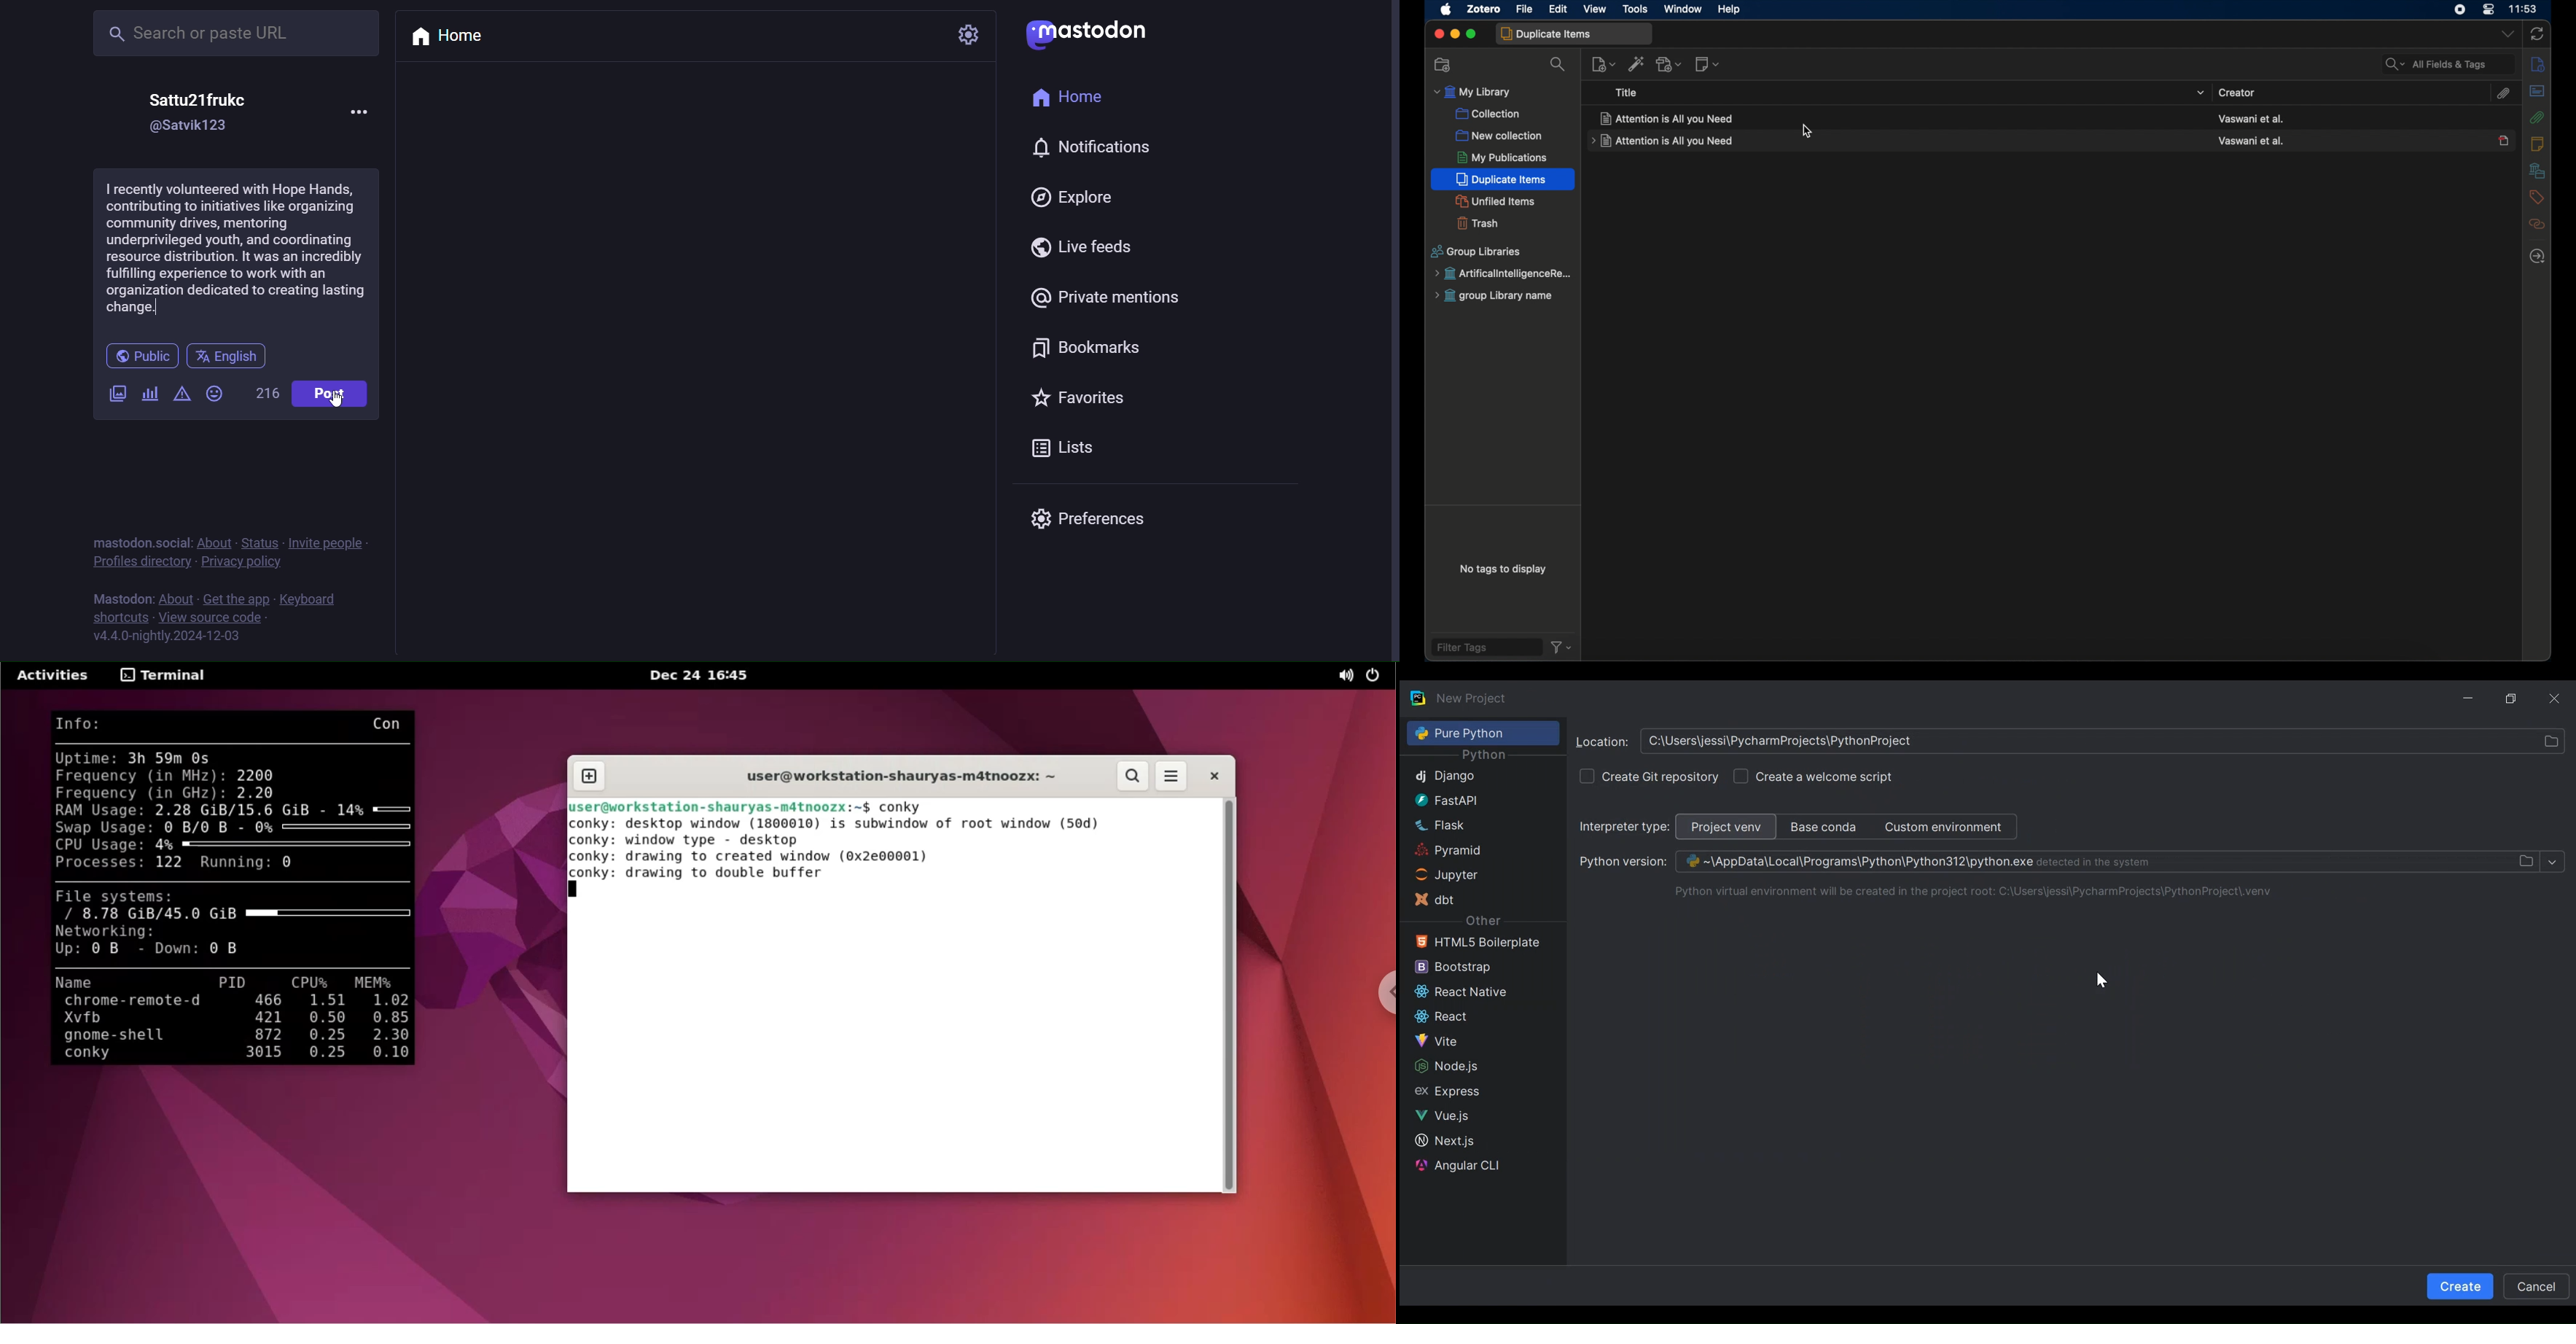 This screenshot has width=2576, height=1344. What do you see at coordinates (1683, 9) in the screenshot?
I see `window` at bounding box center [1683, 9].